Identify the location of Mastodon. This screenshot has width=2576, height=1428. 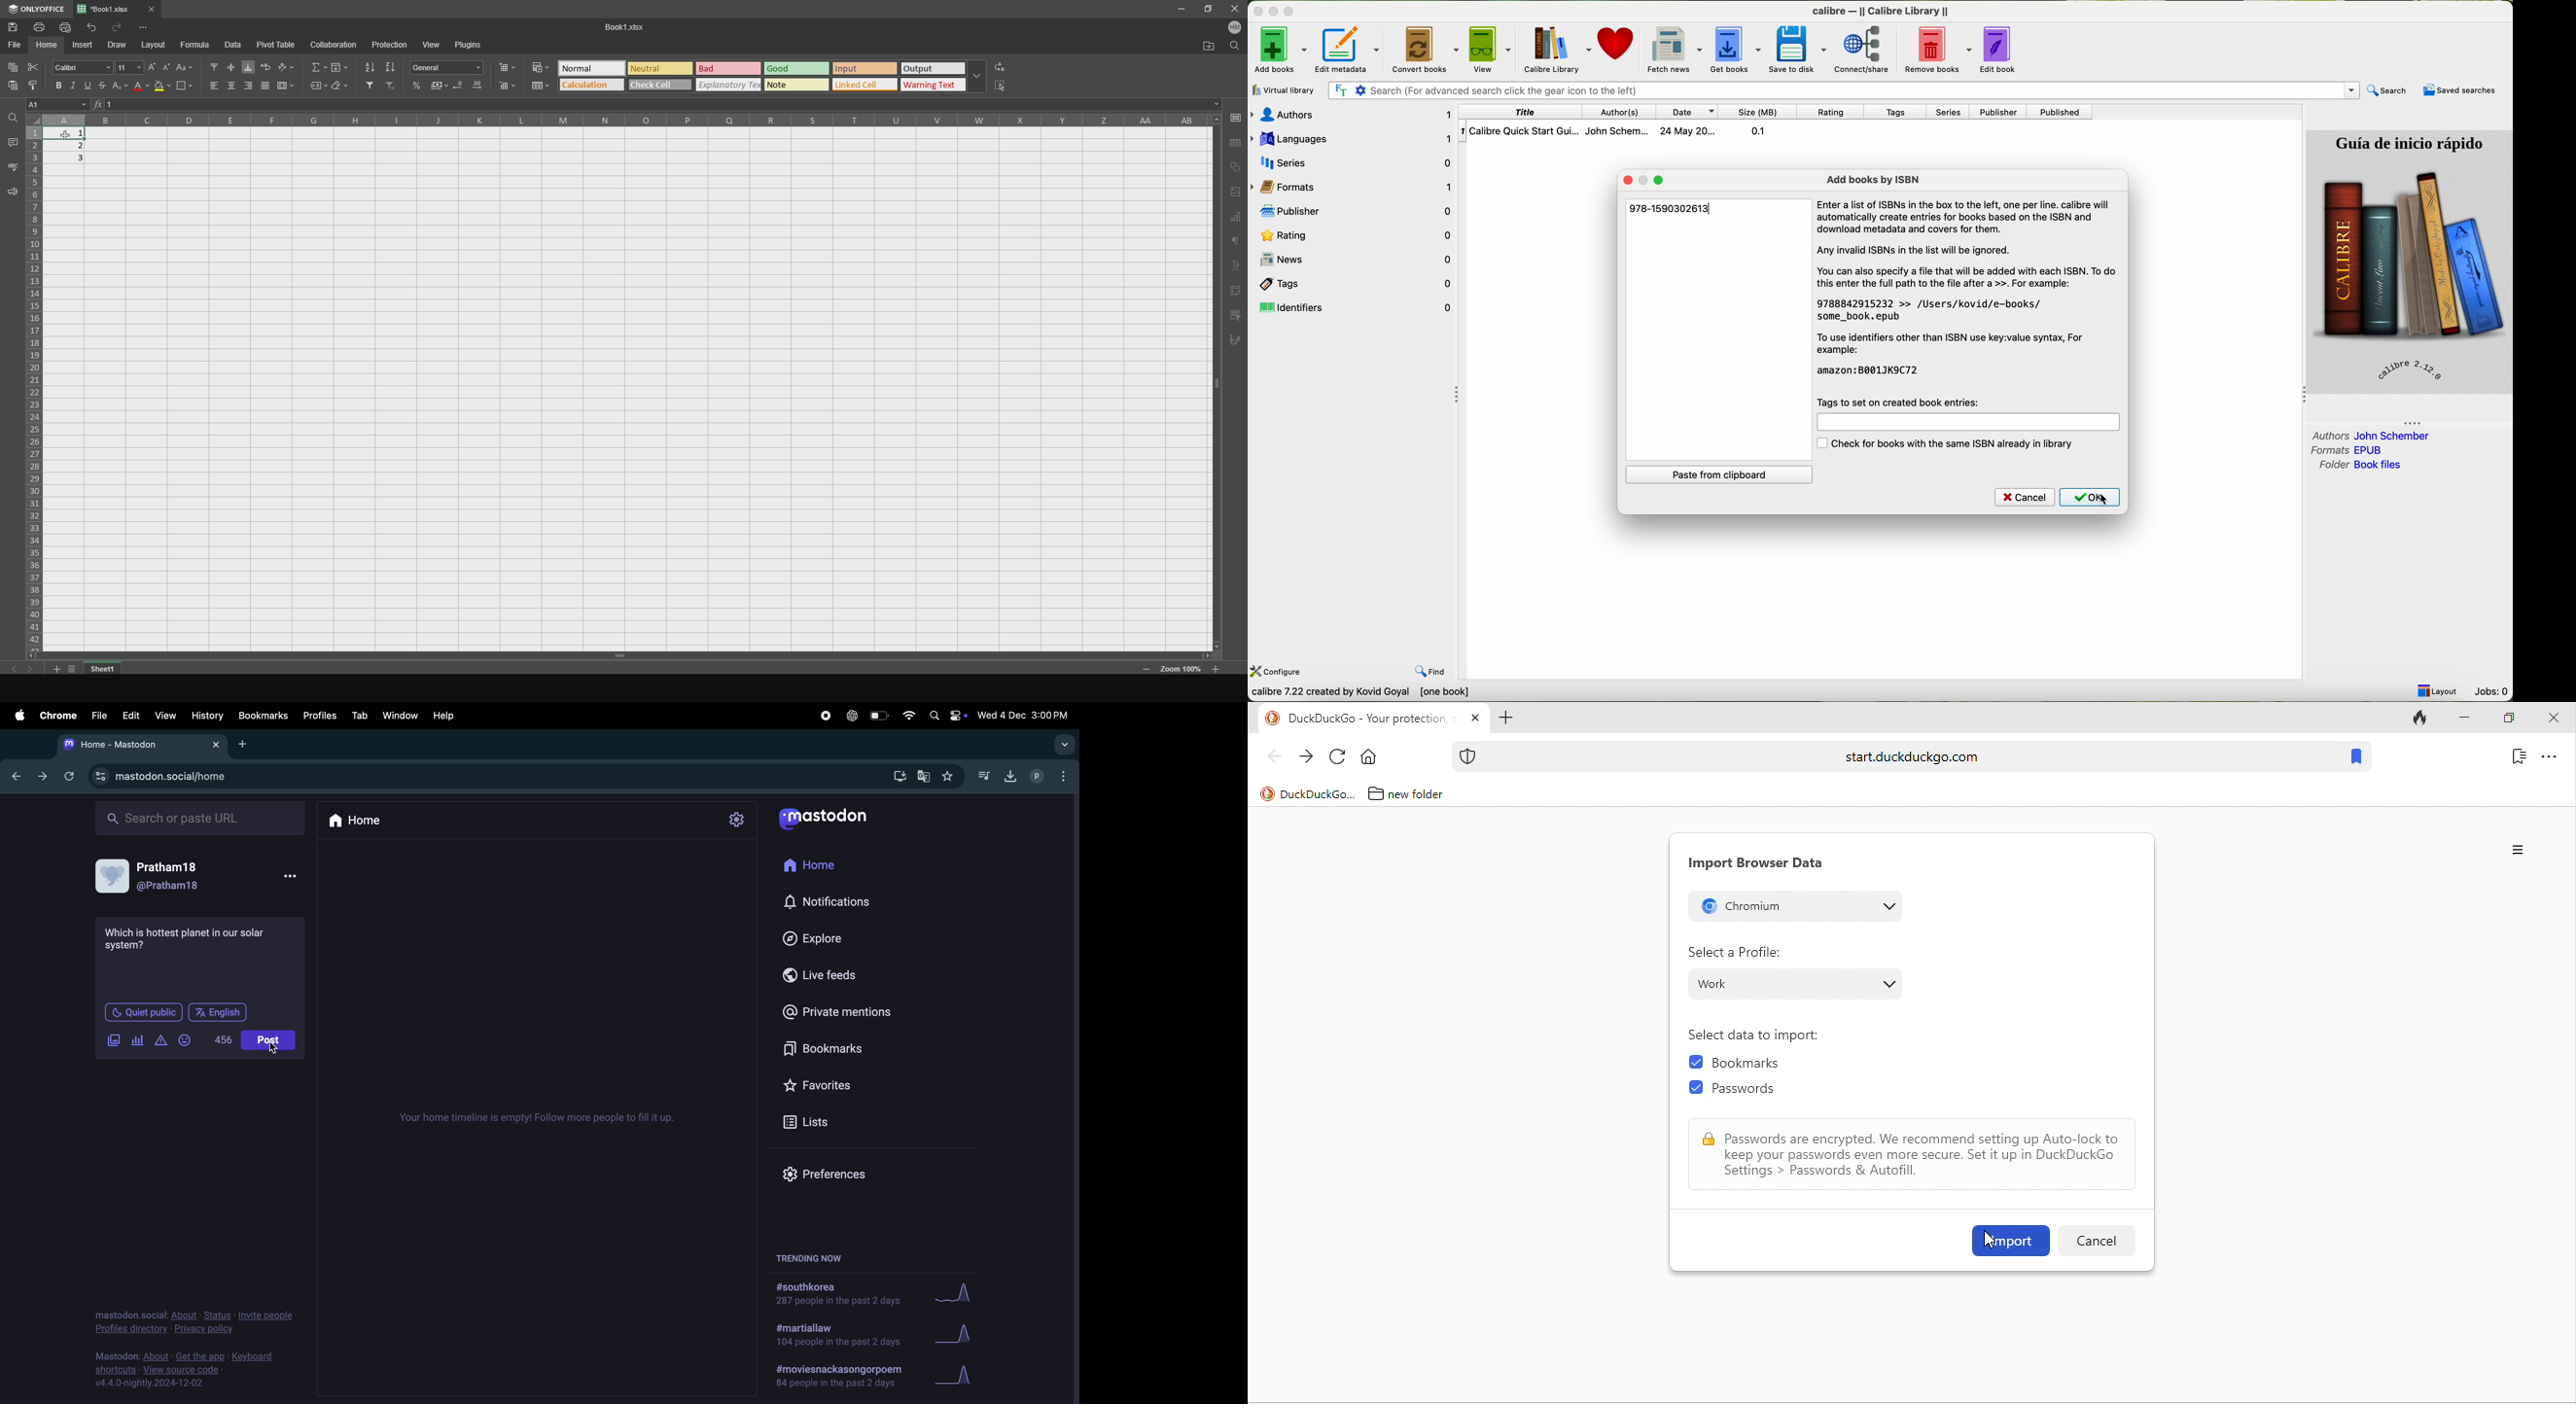
(832, 818).